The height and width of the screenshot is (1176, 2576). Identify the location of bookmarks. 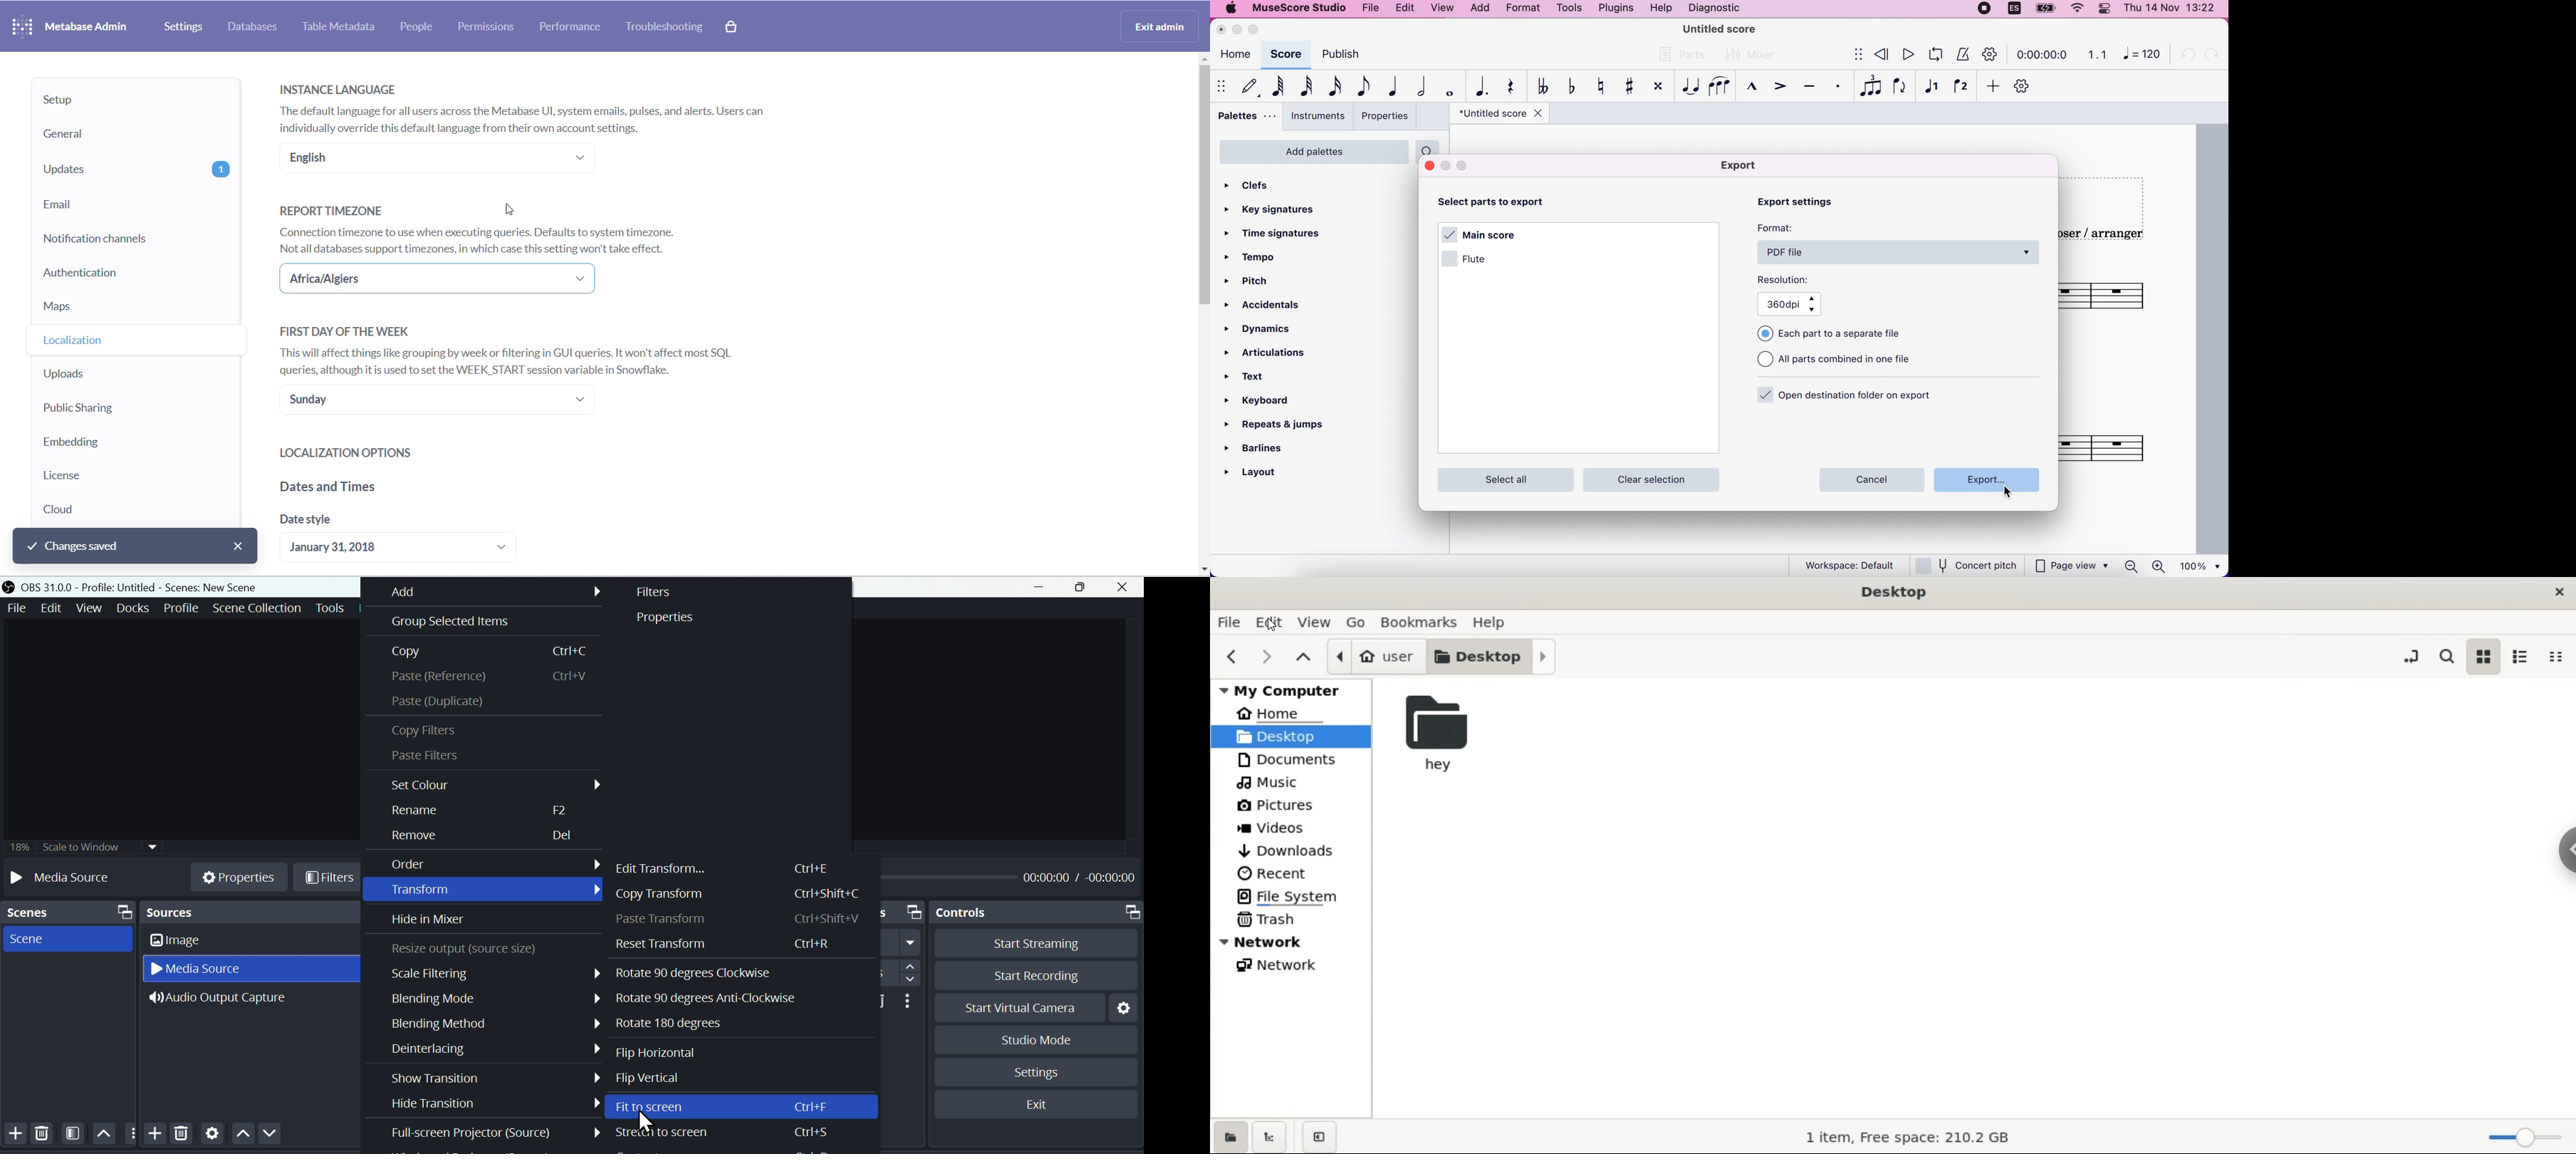
(1419, 622).